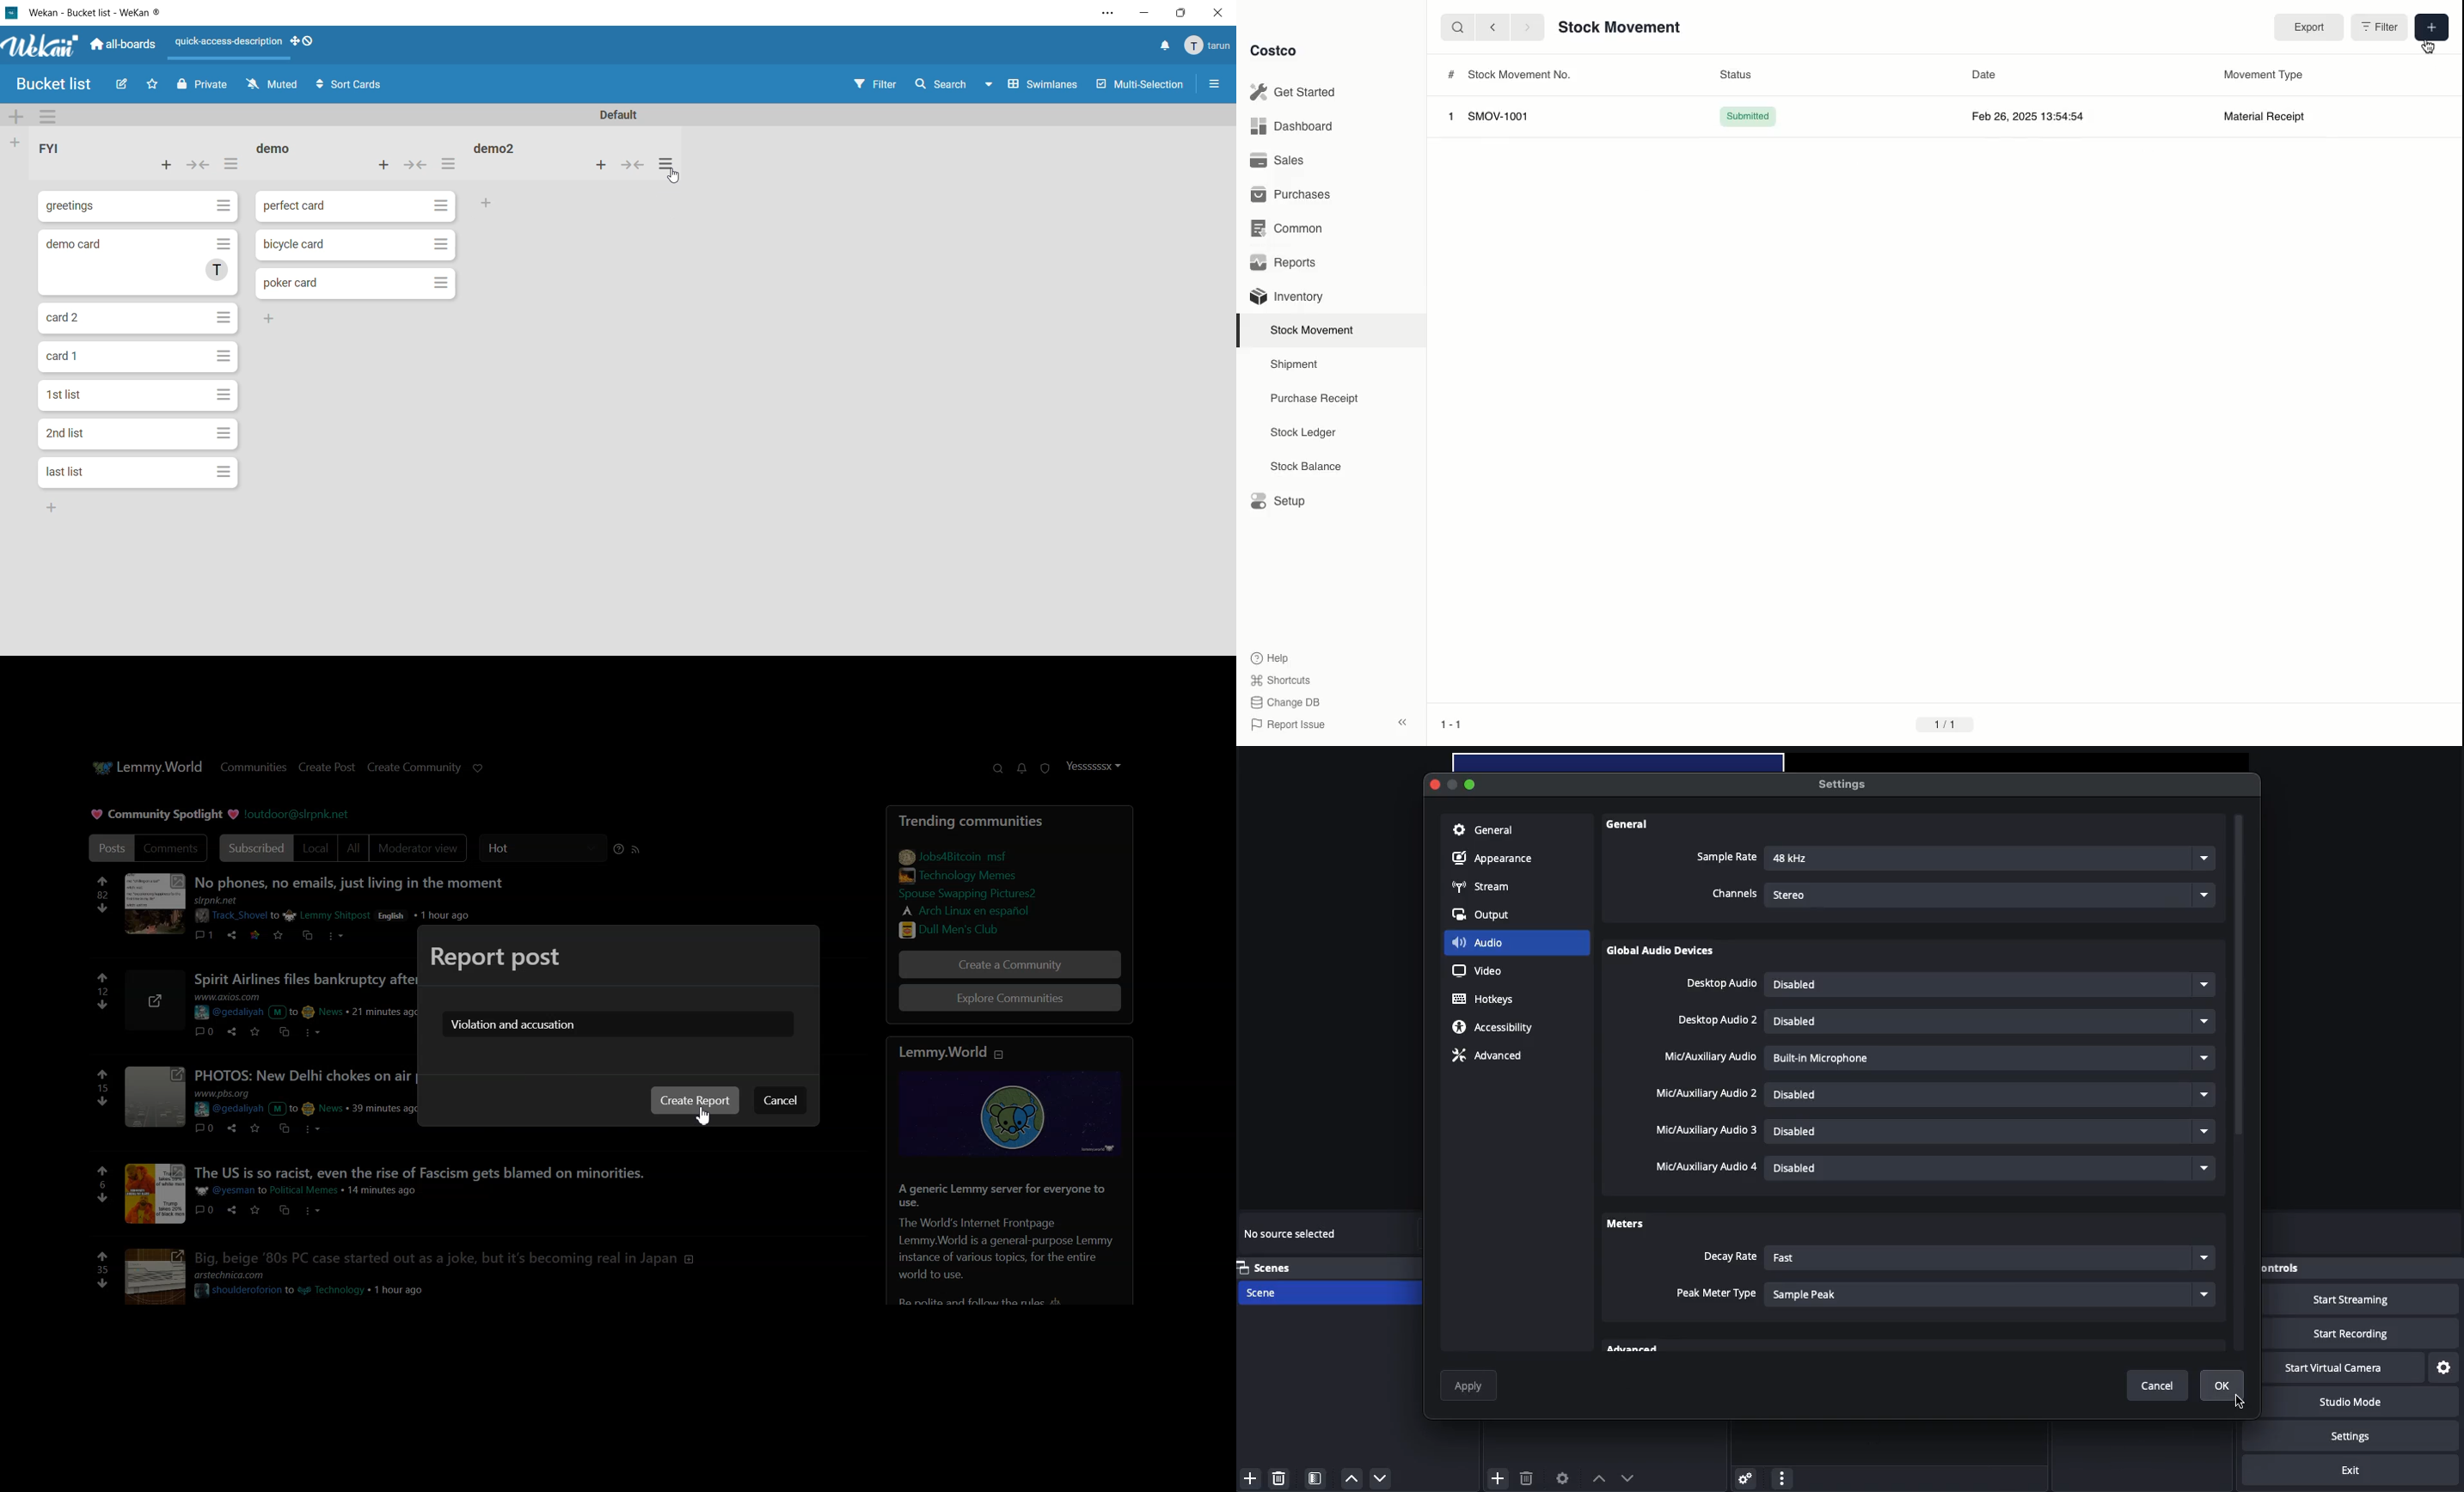  Describe the element at coordinates (1704, 1167) in the screenshot. I see `Mic aux auto 4` at that location.